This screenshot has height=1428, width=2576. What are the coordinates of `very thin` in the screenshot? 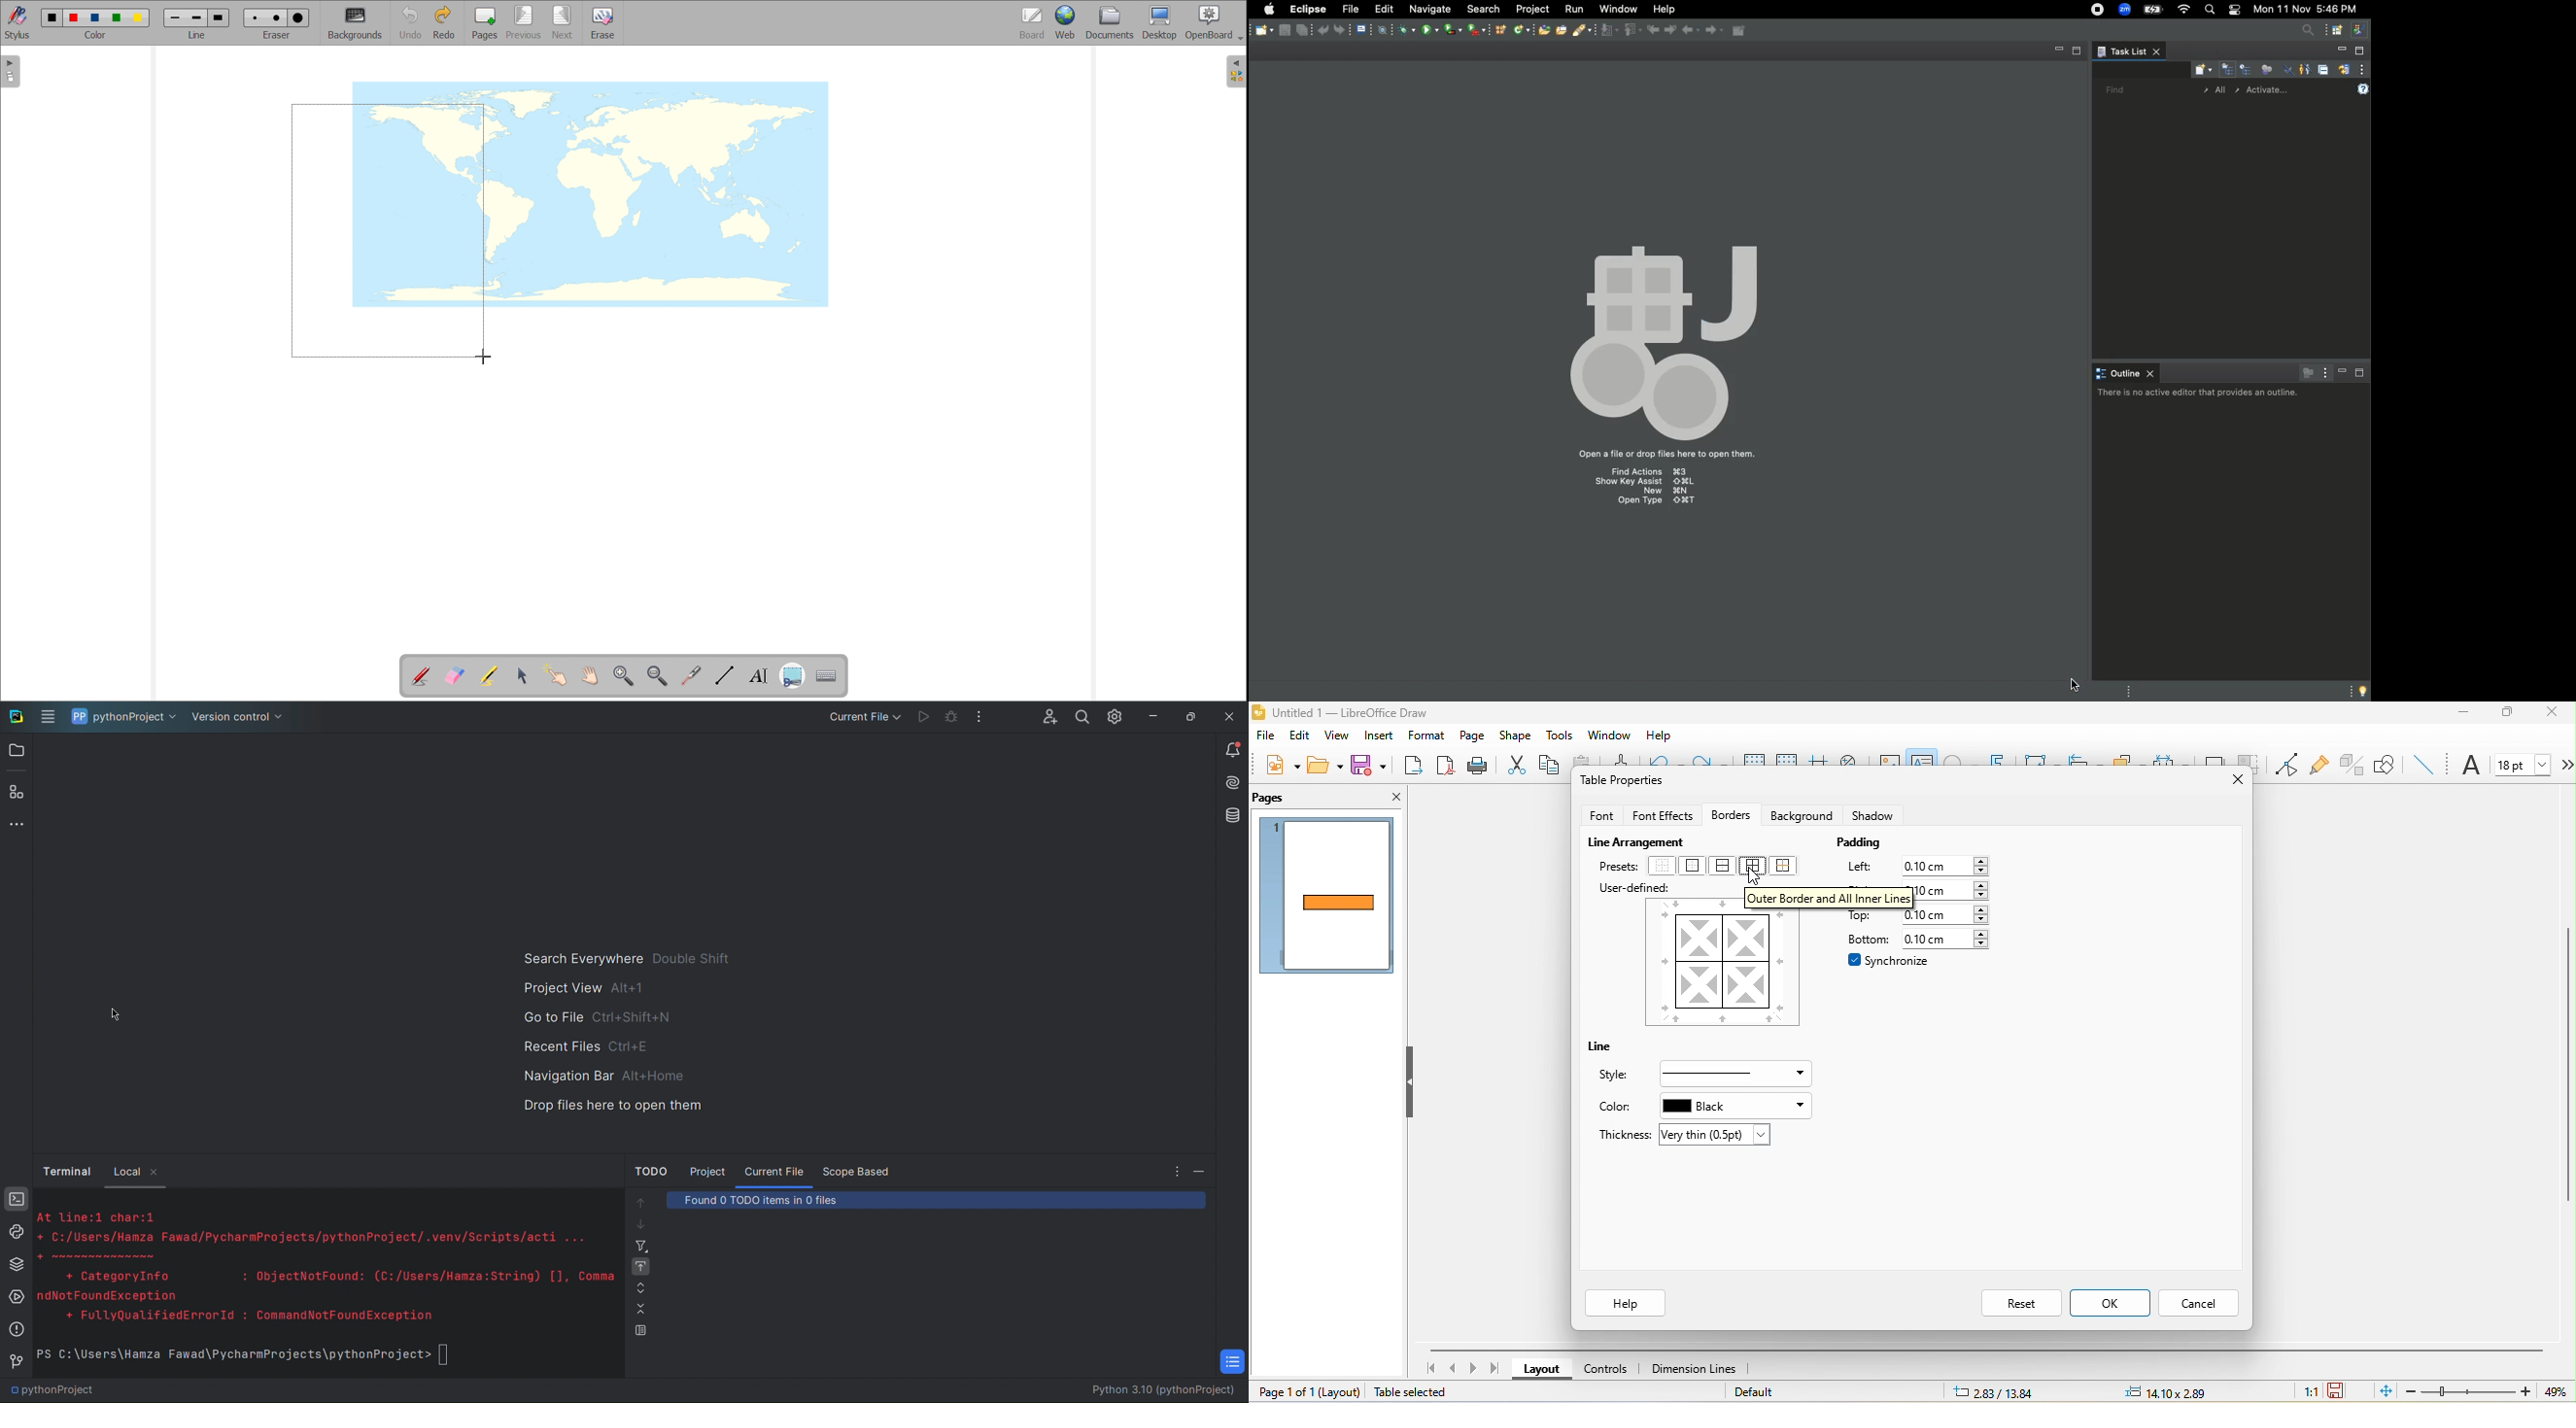 It's located at (1717, 1135).